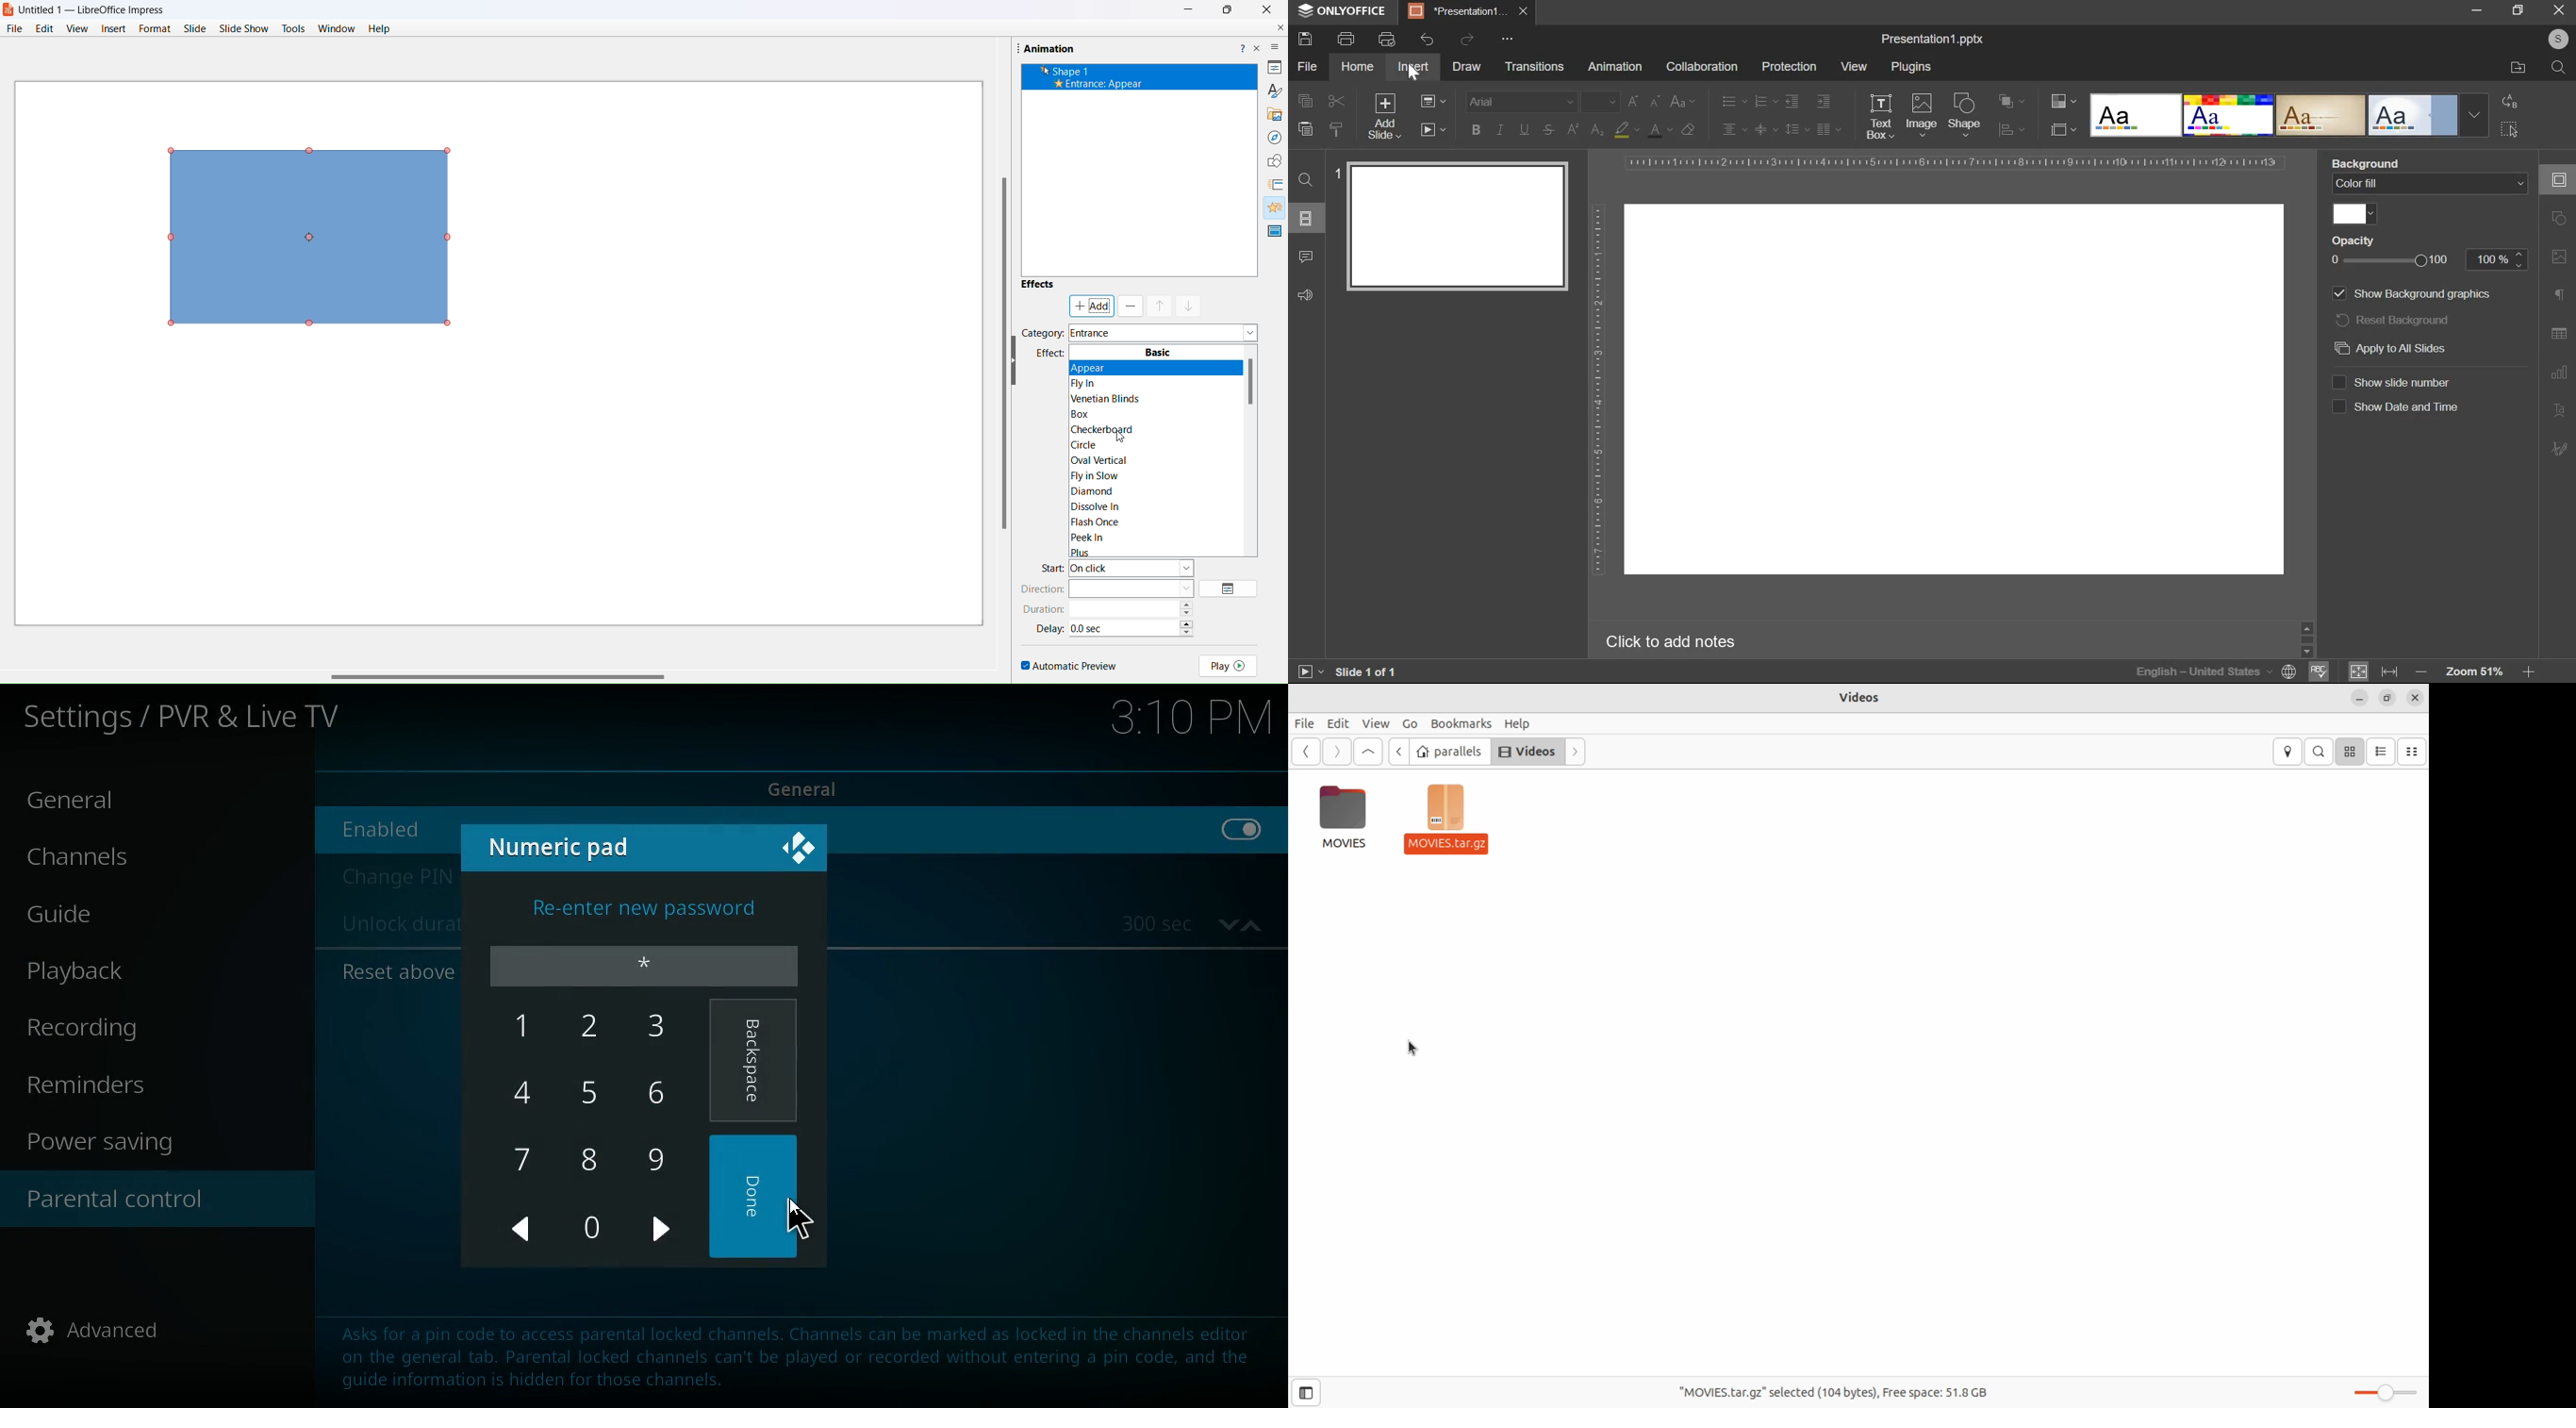  I want to click on off, so click(1243, 840).